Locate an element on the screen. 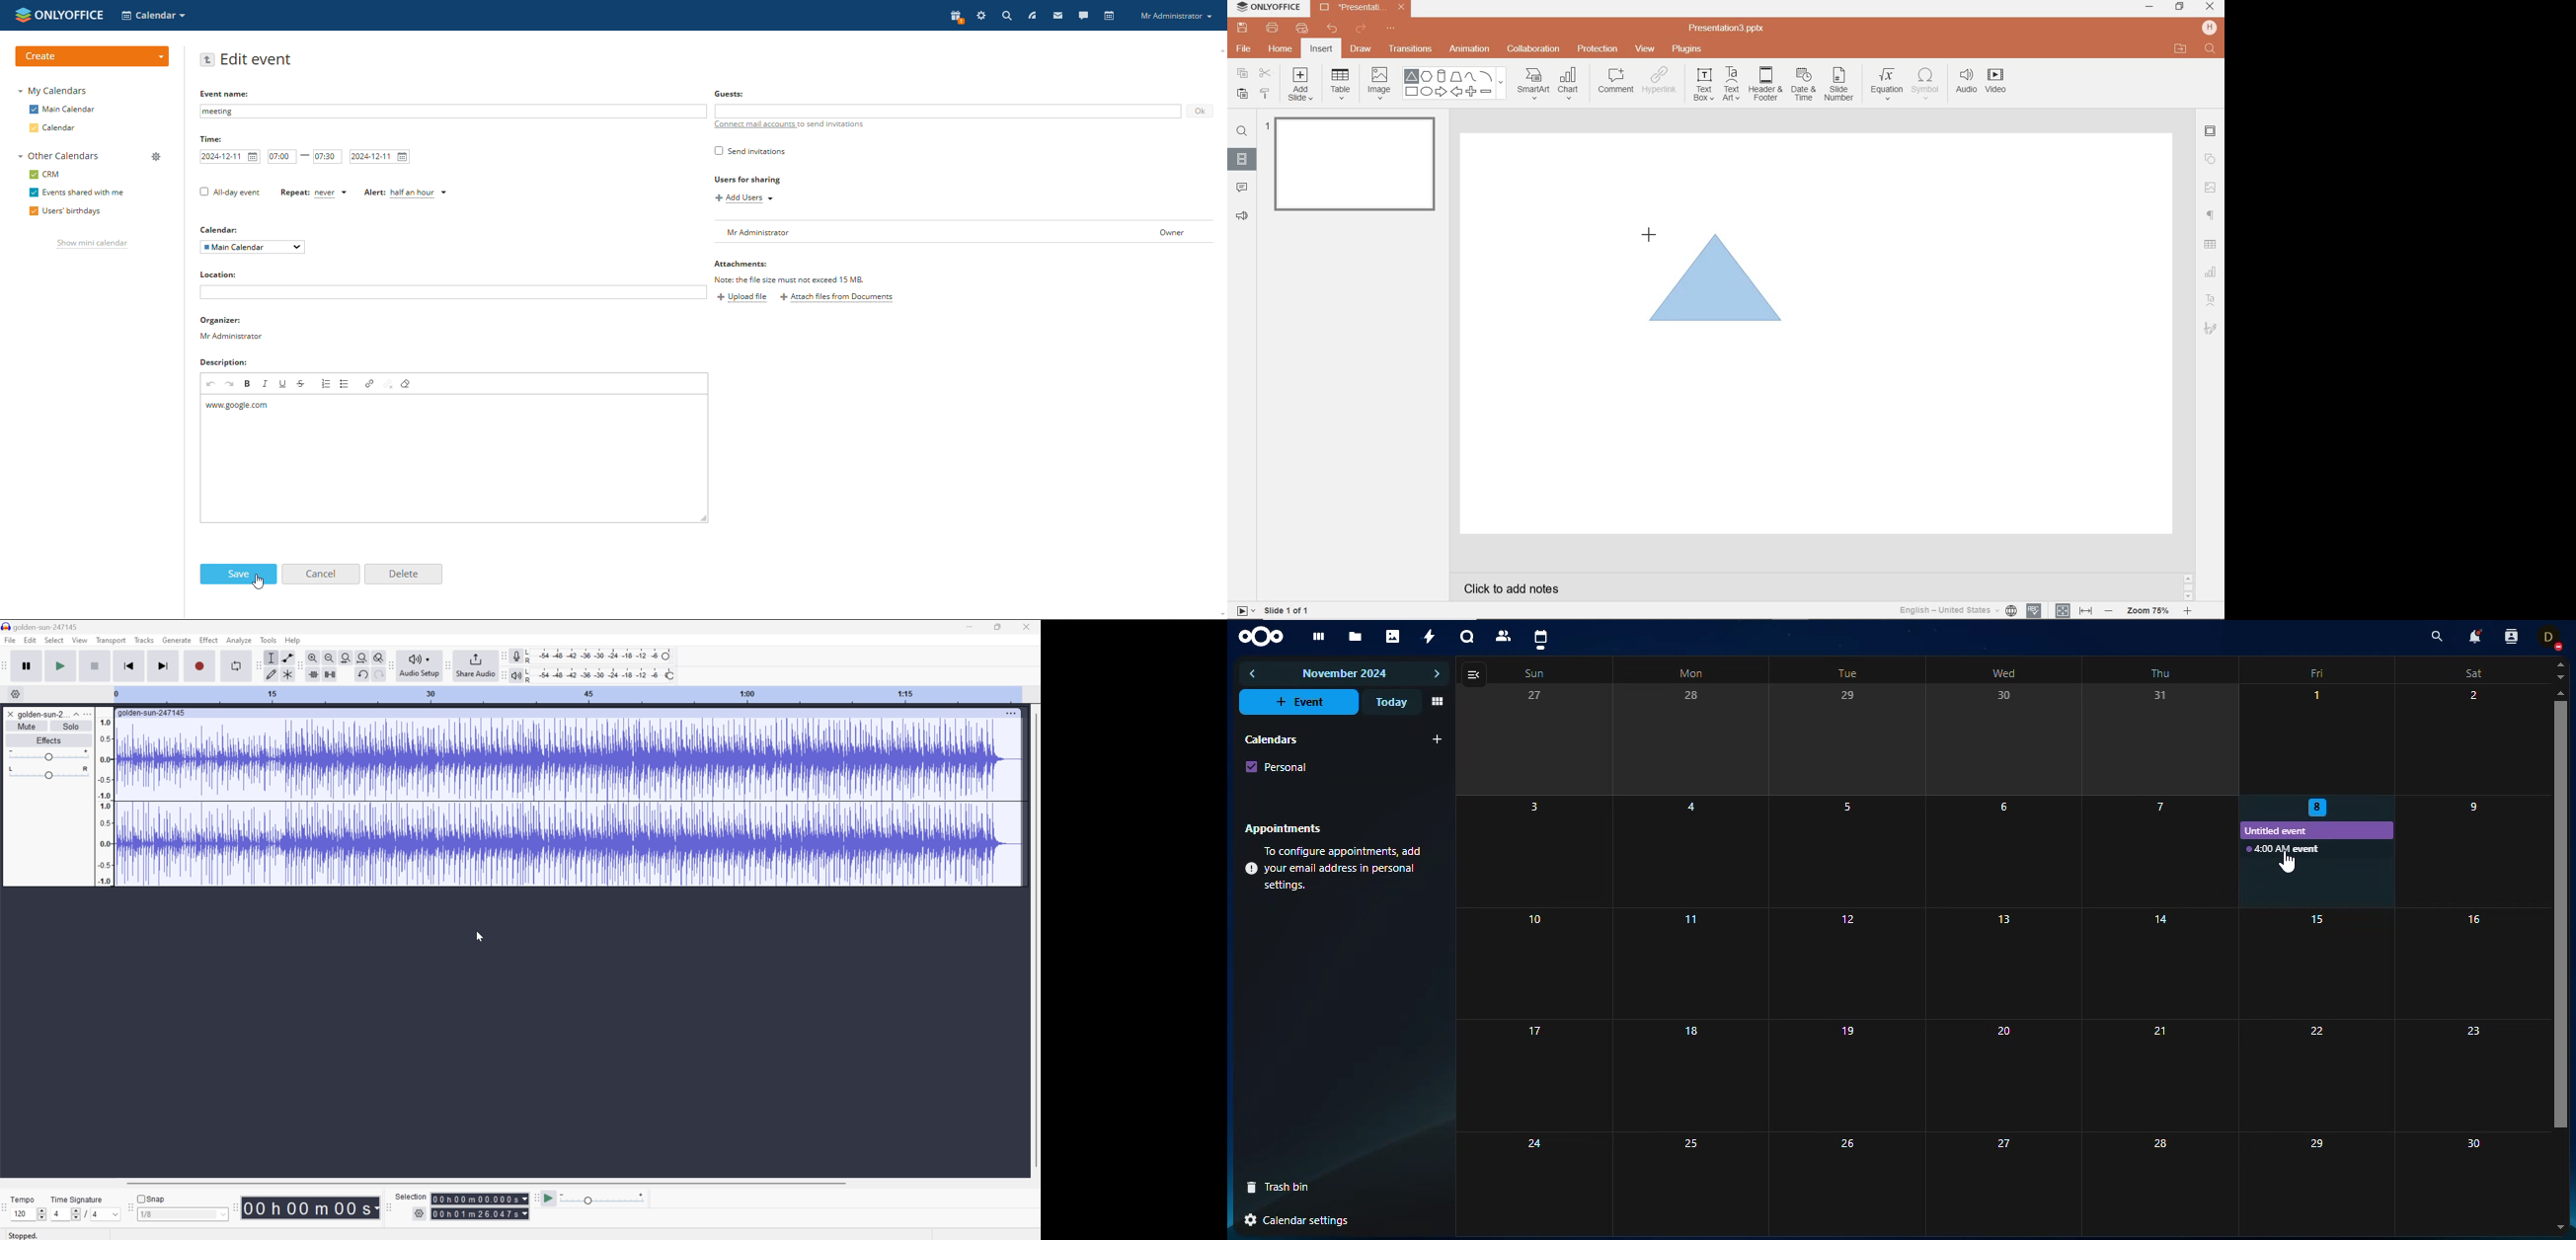 This screenshot has height=1260, width=2576. files is located at coordinates (1356, 638).